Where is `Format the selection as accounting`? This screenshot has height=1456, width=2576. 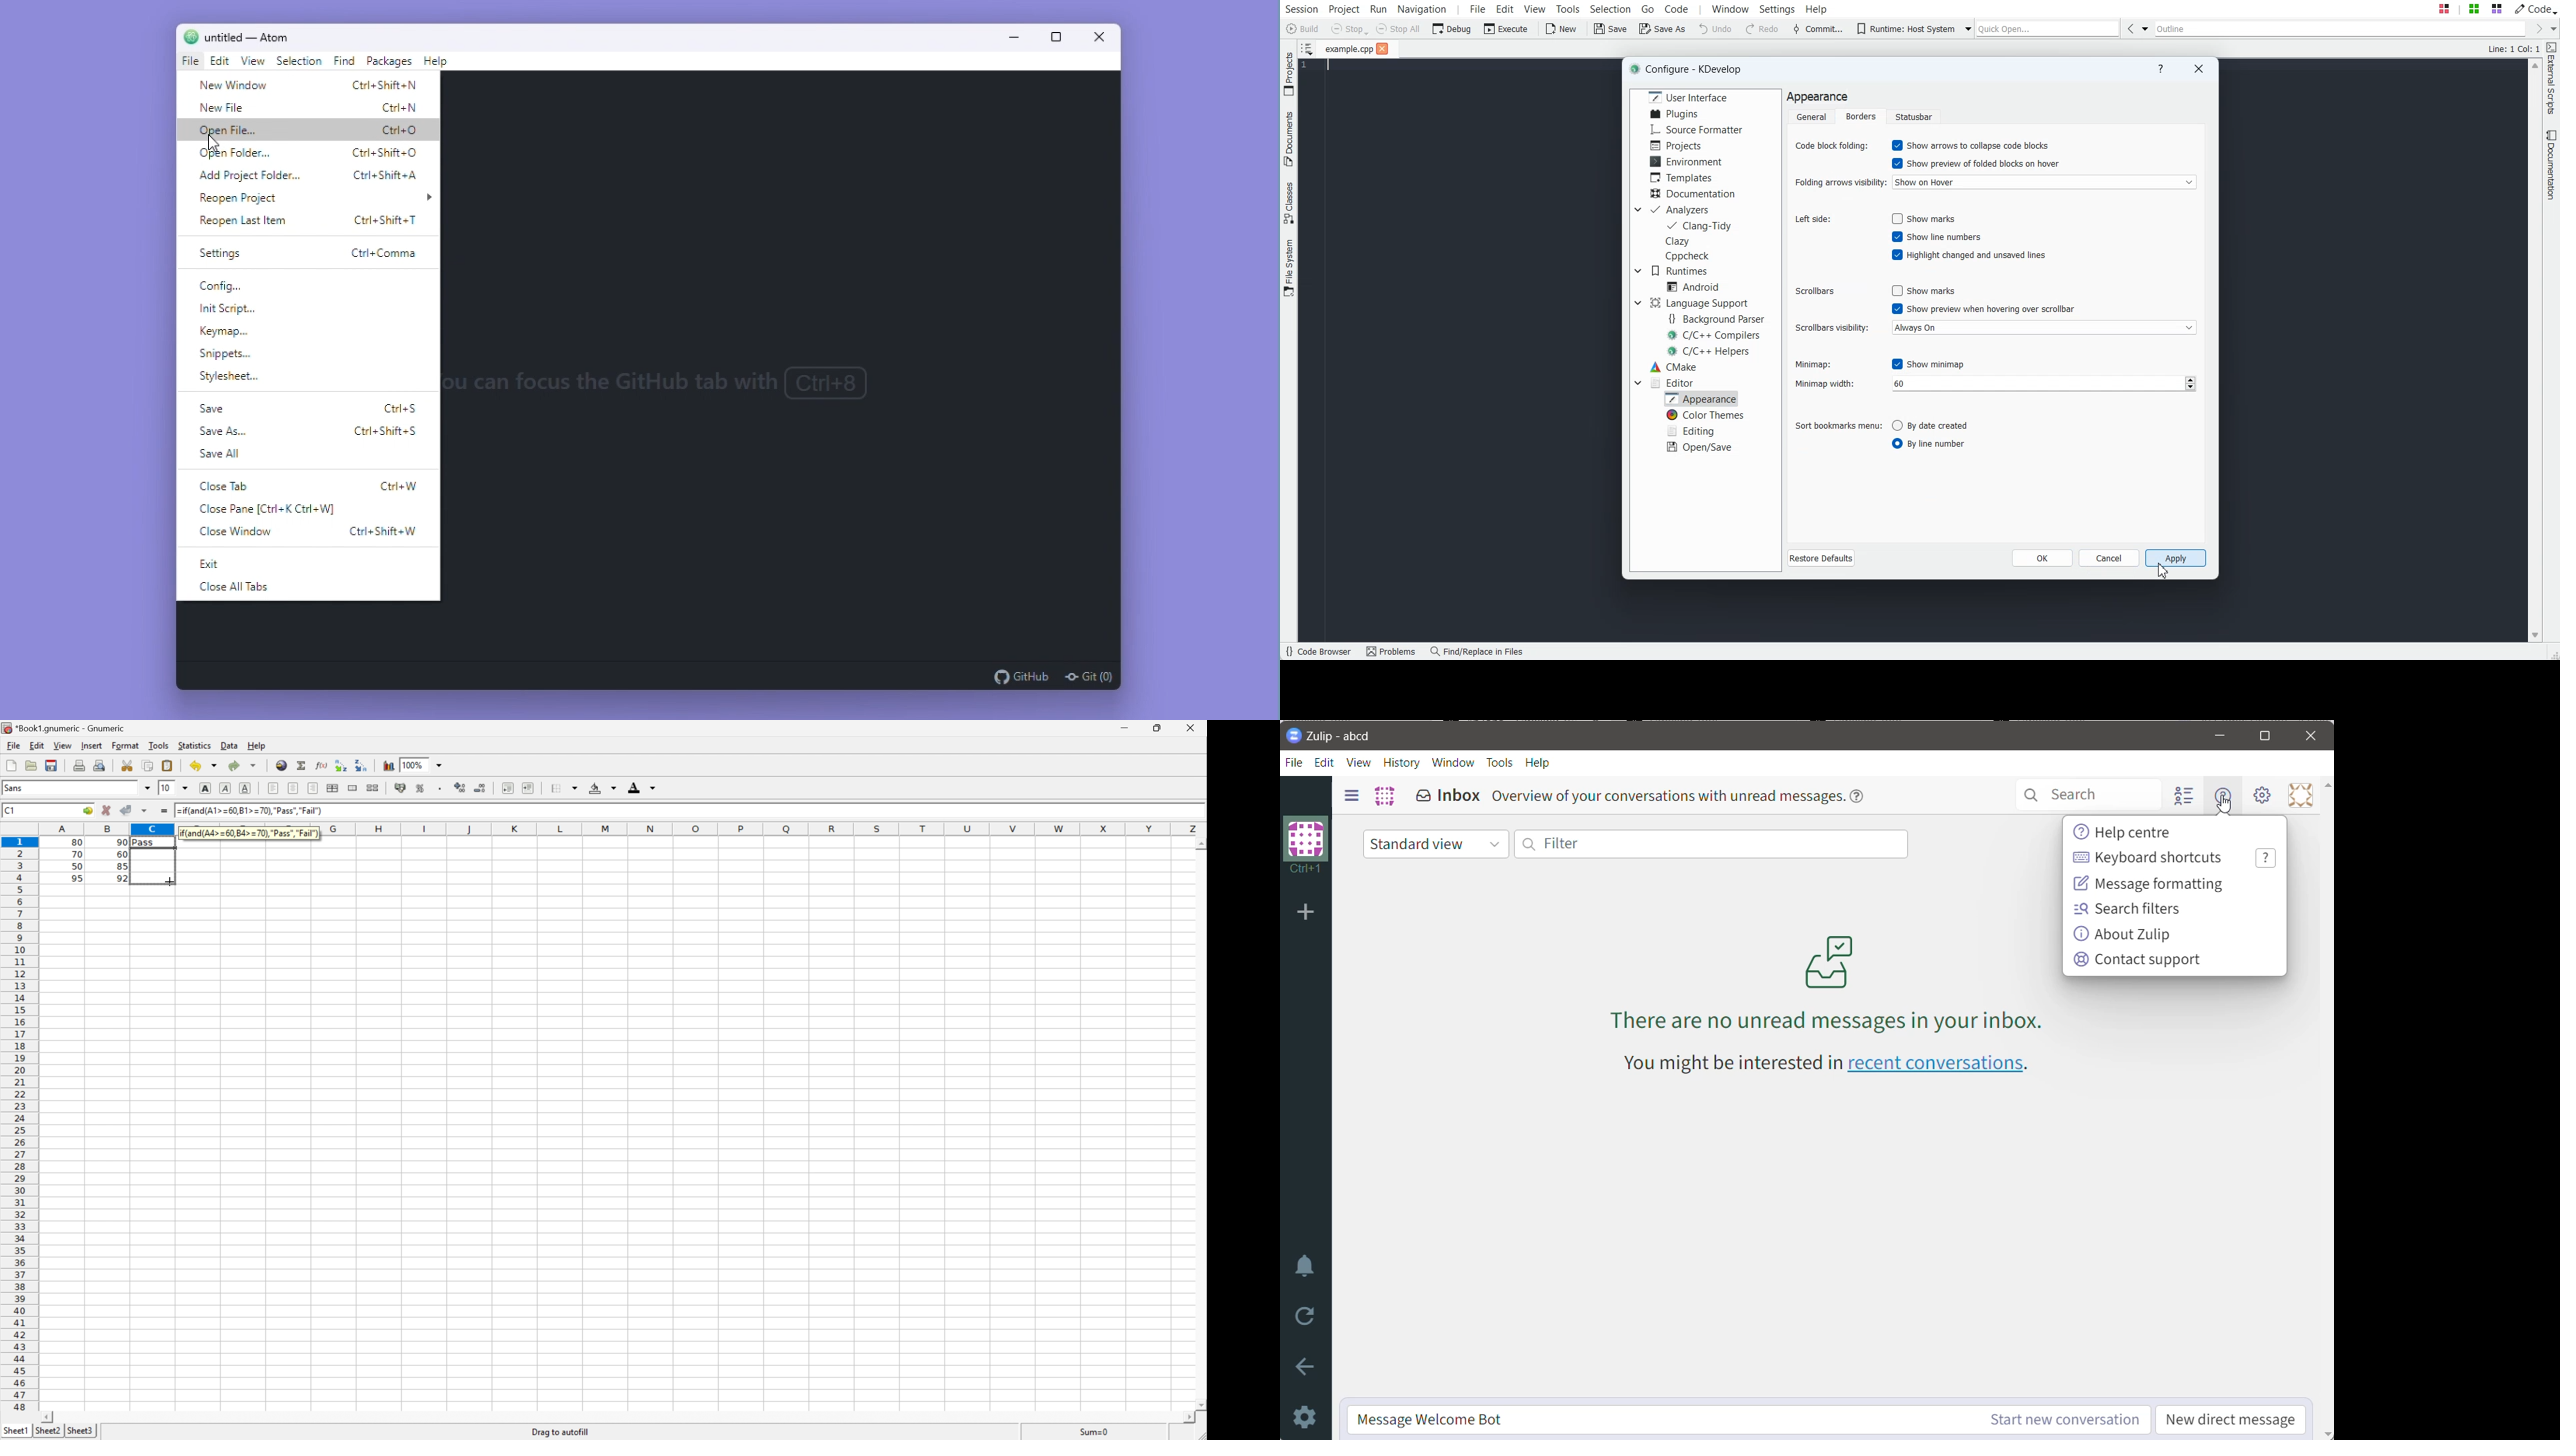
Format the selection as accounting is located at coordinates (400, 788).